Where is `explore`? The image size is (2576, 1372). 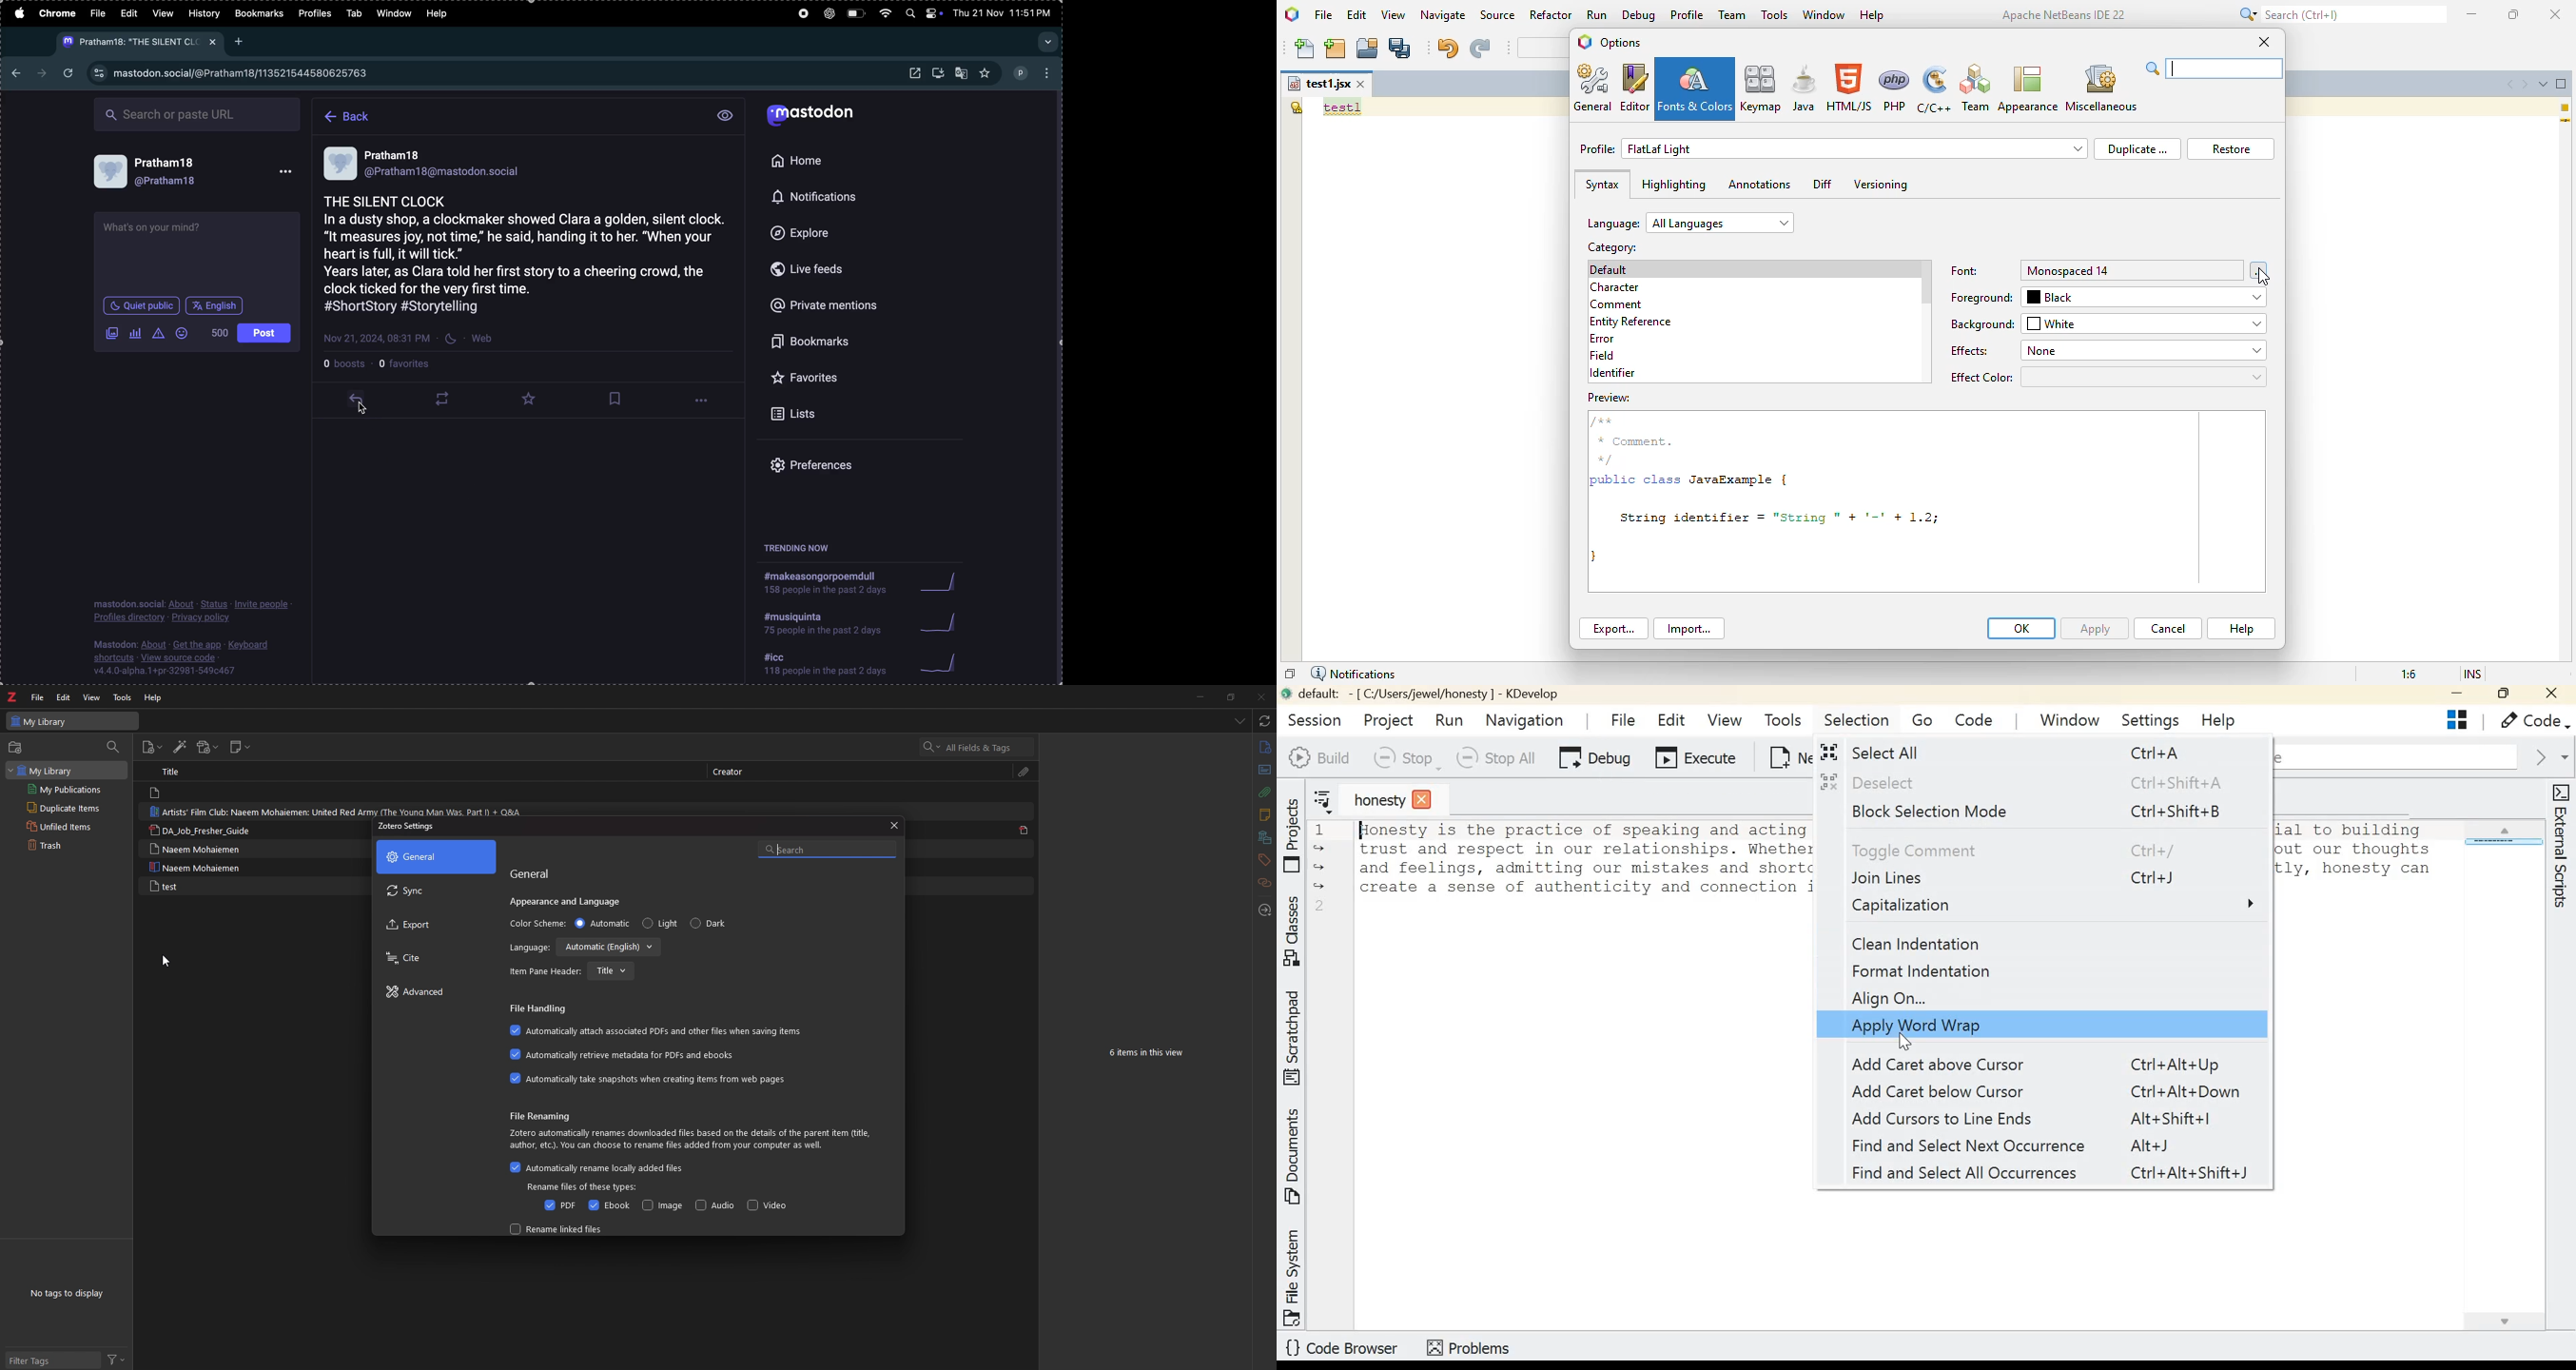 explore is located at coordinates (816, 233).